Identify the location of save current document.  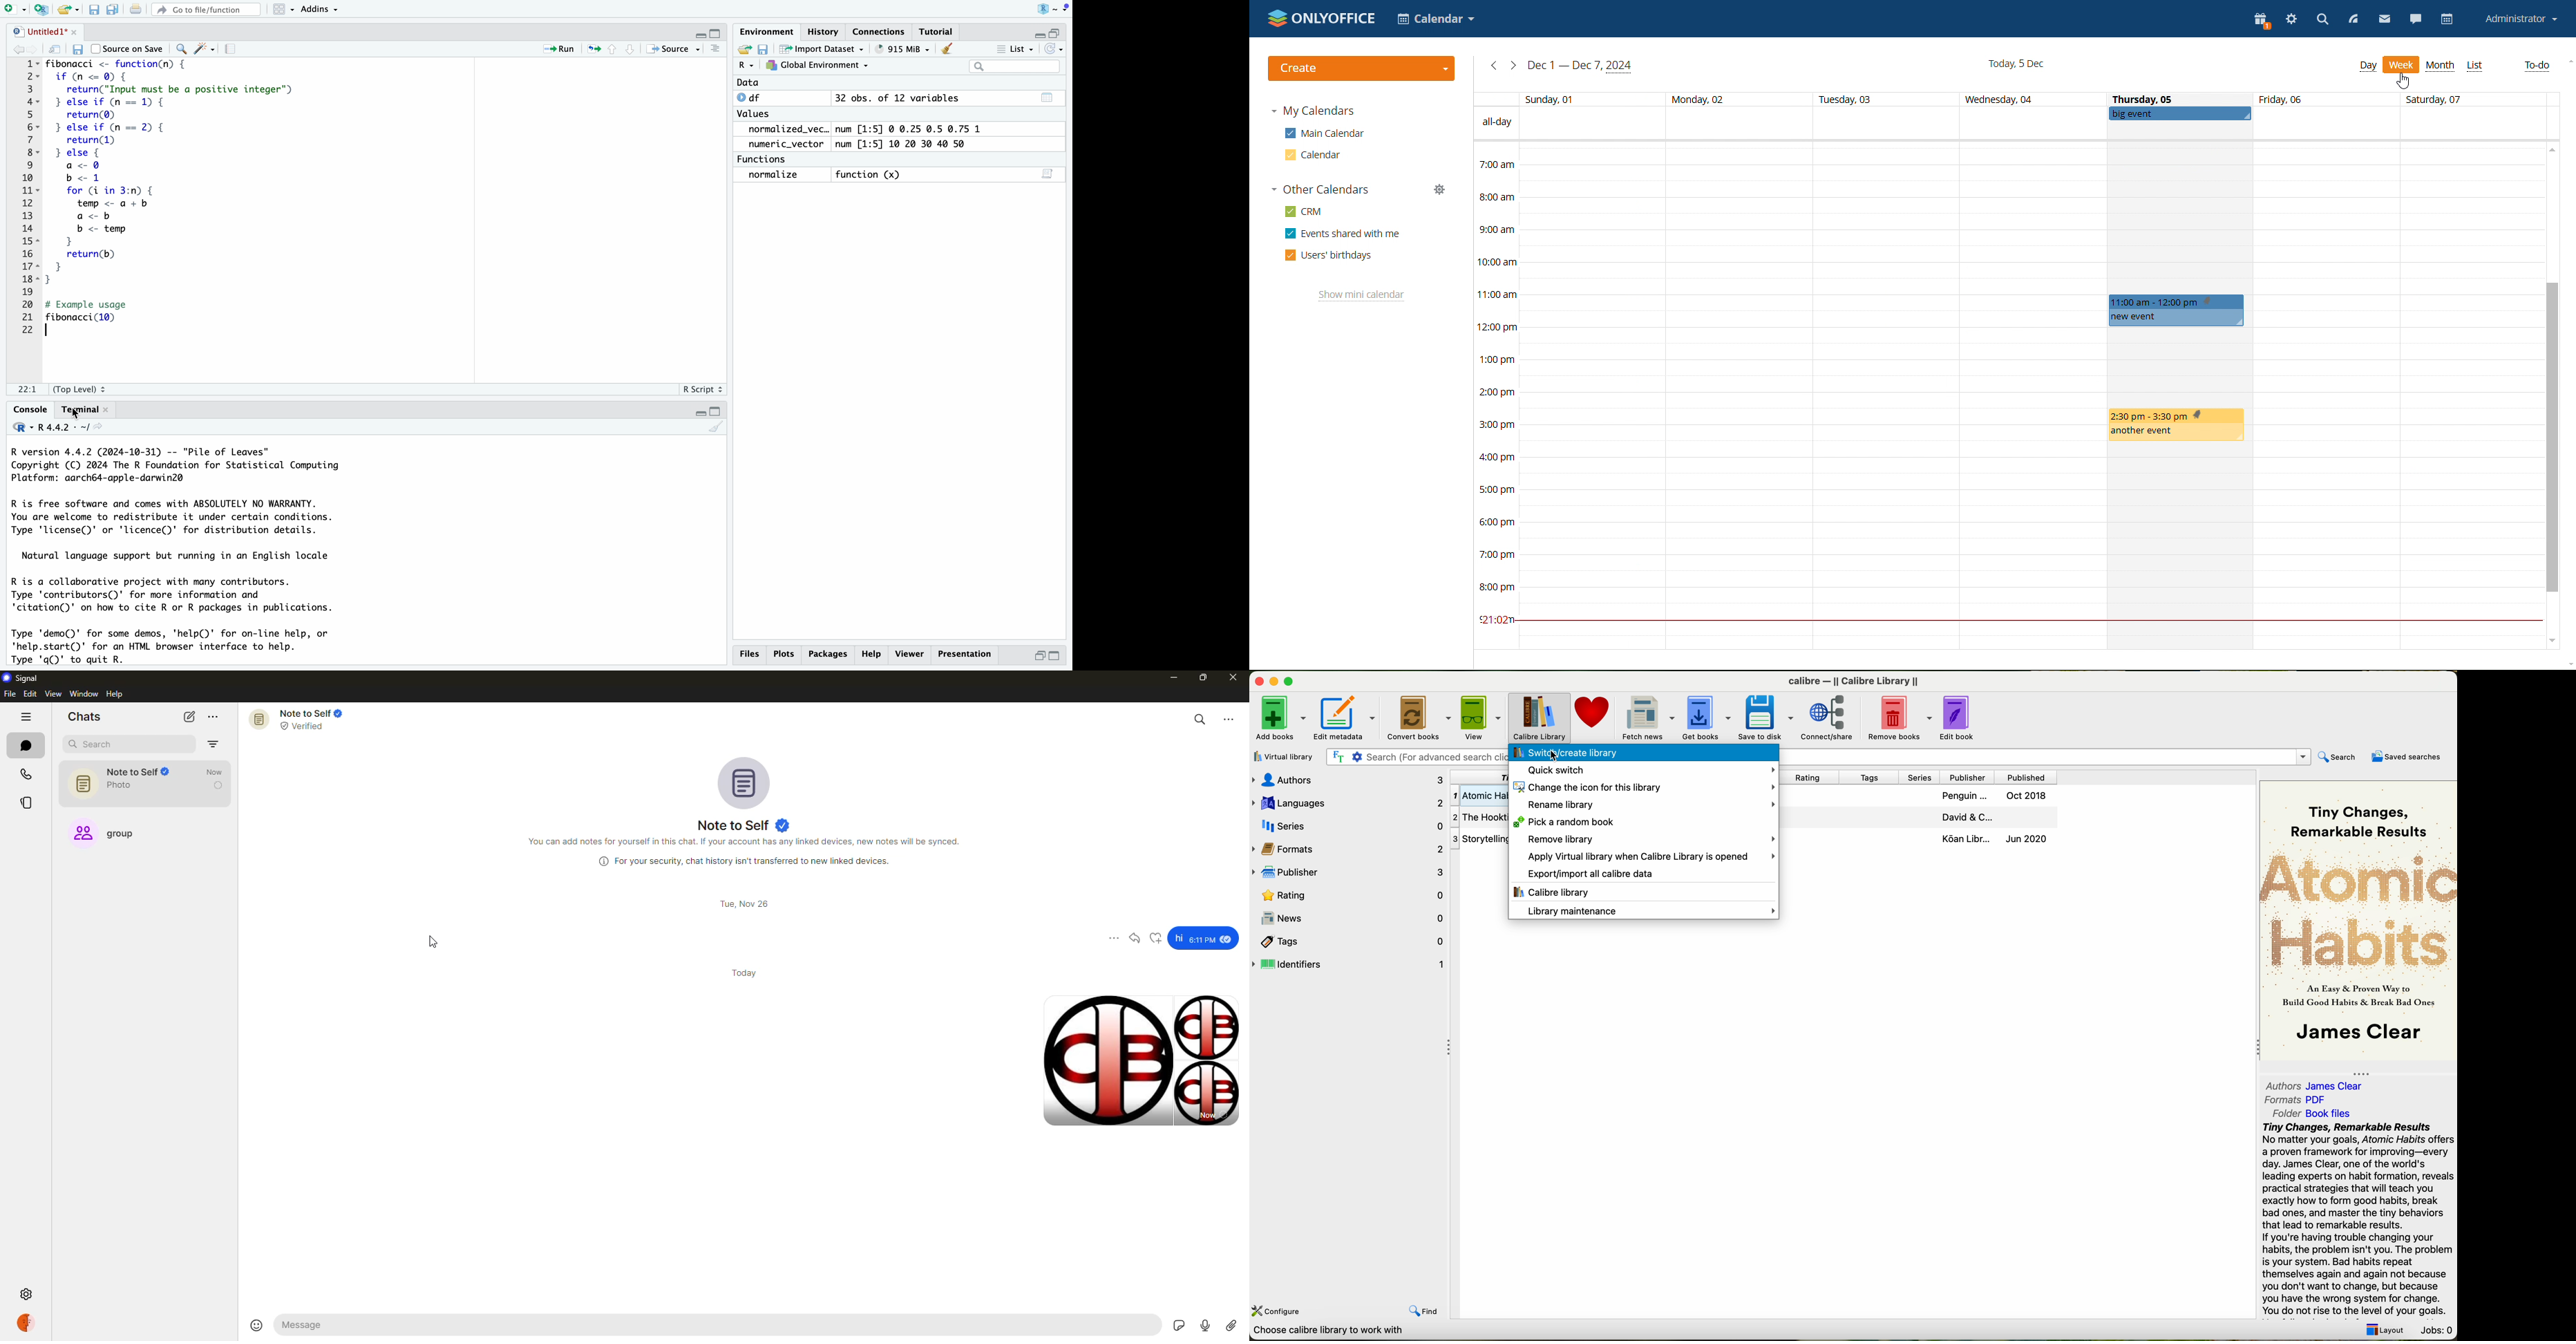
(94, 10).